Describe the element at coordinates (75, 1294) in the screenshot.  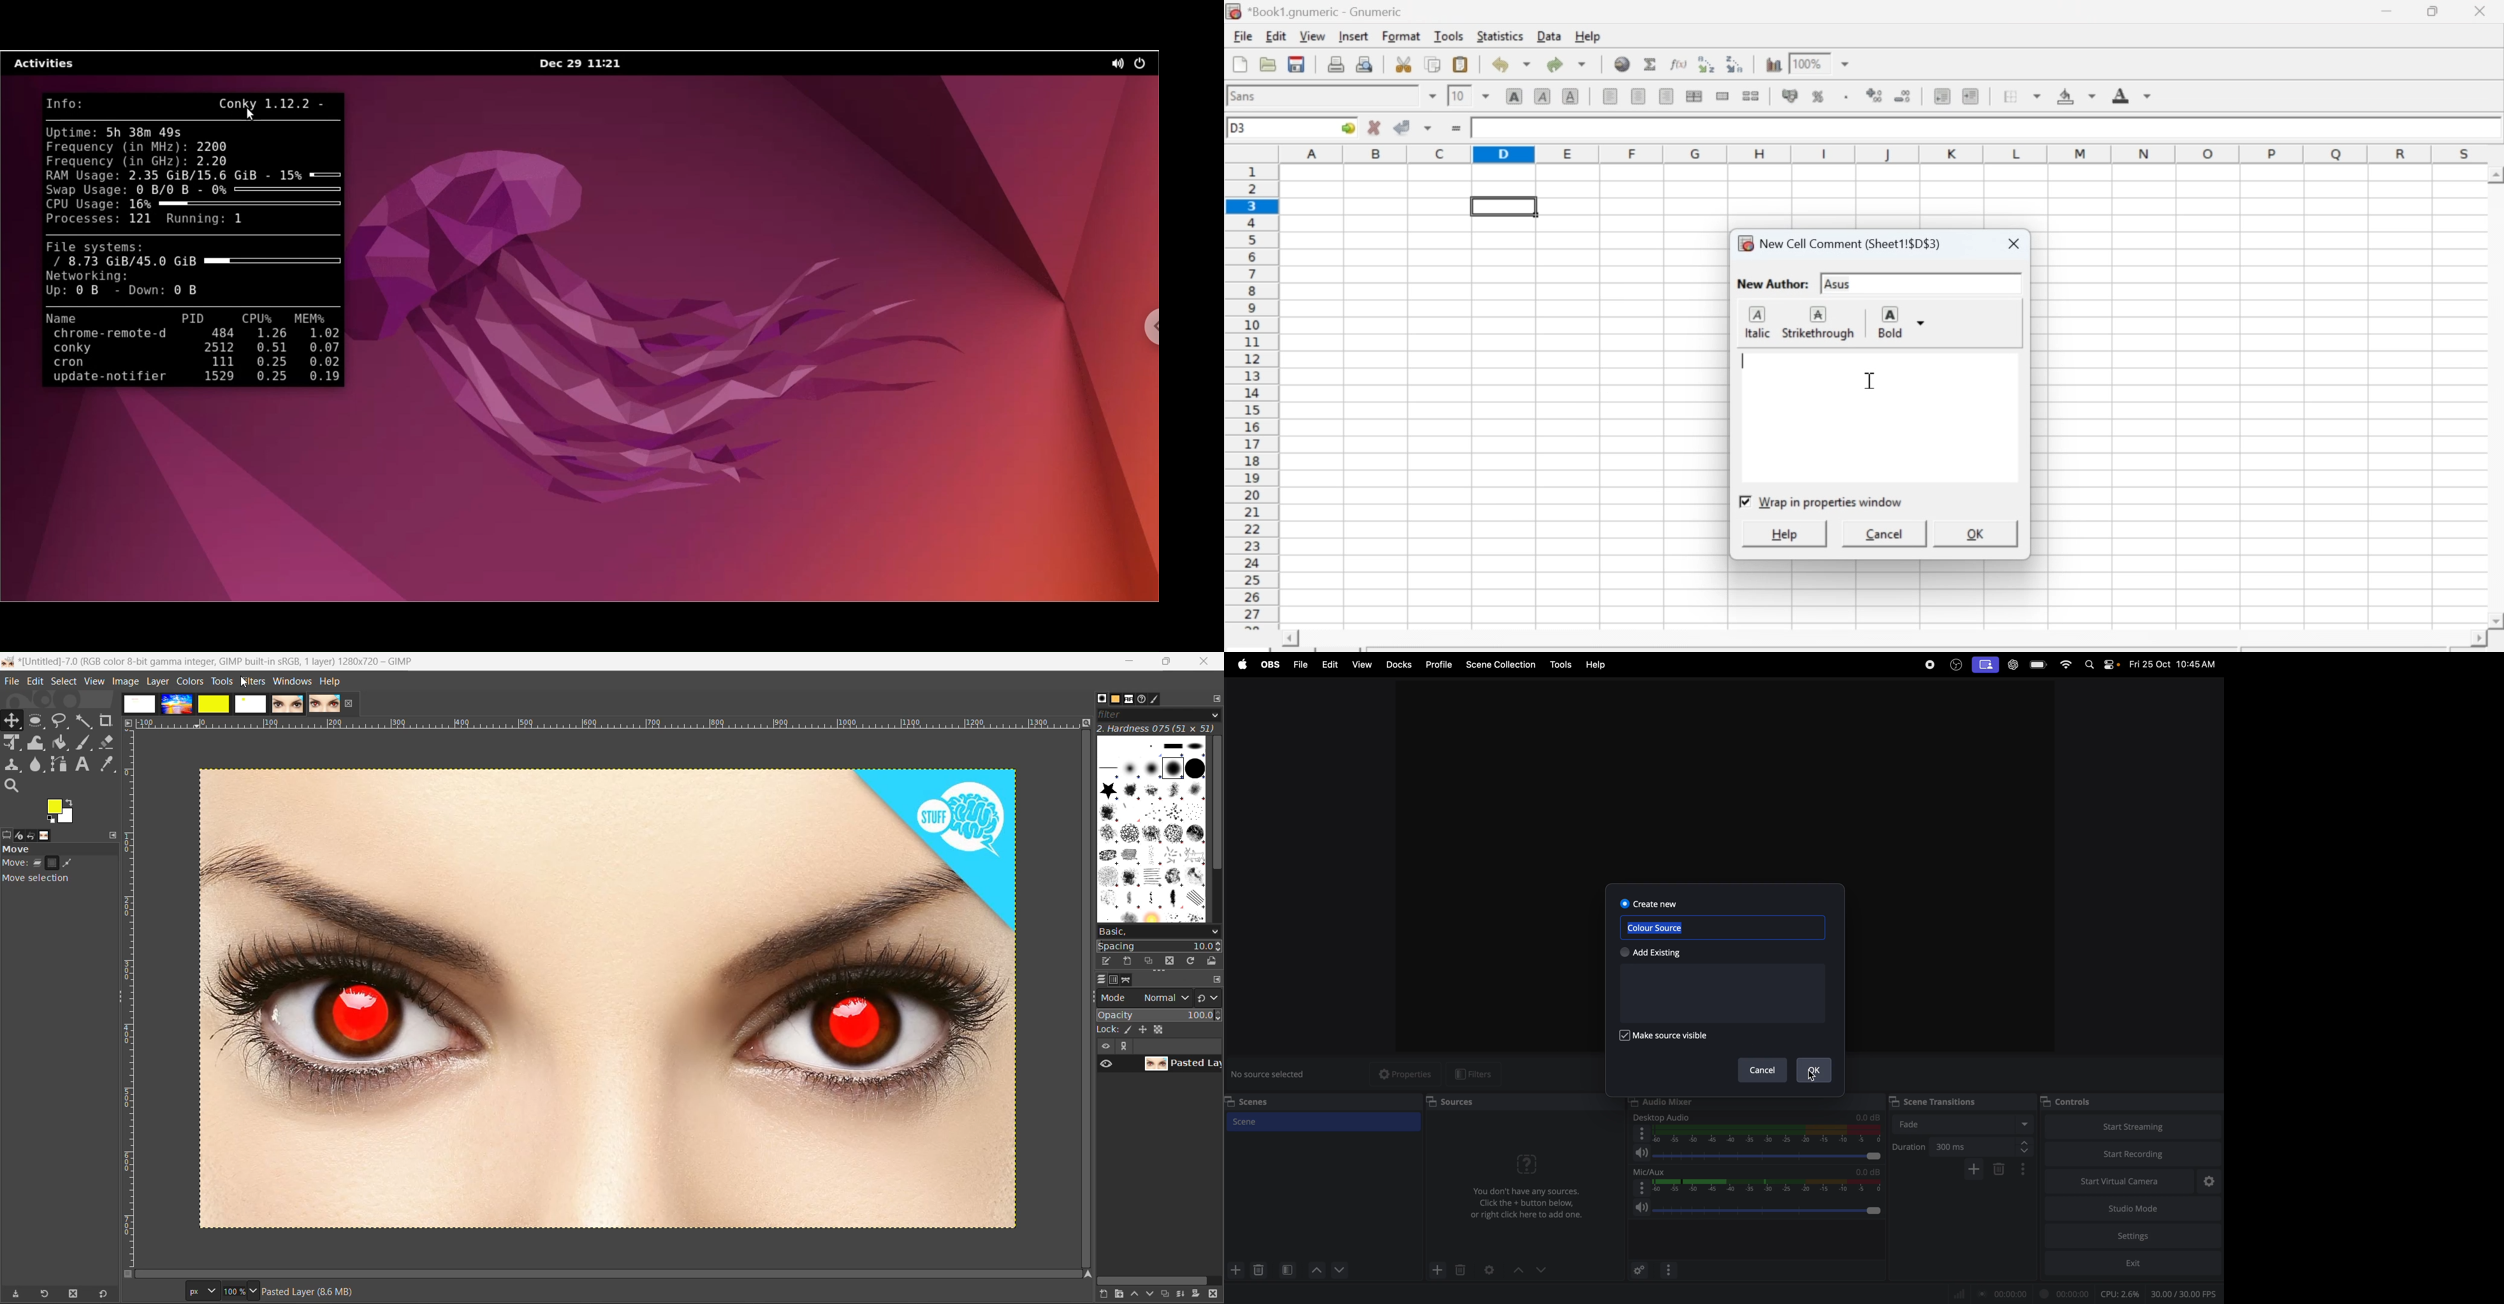
I see `delete tool preset` at that location.